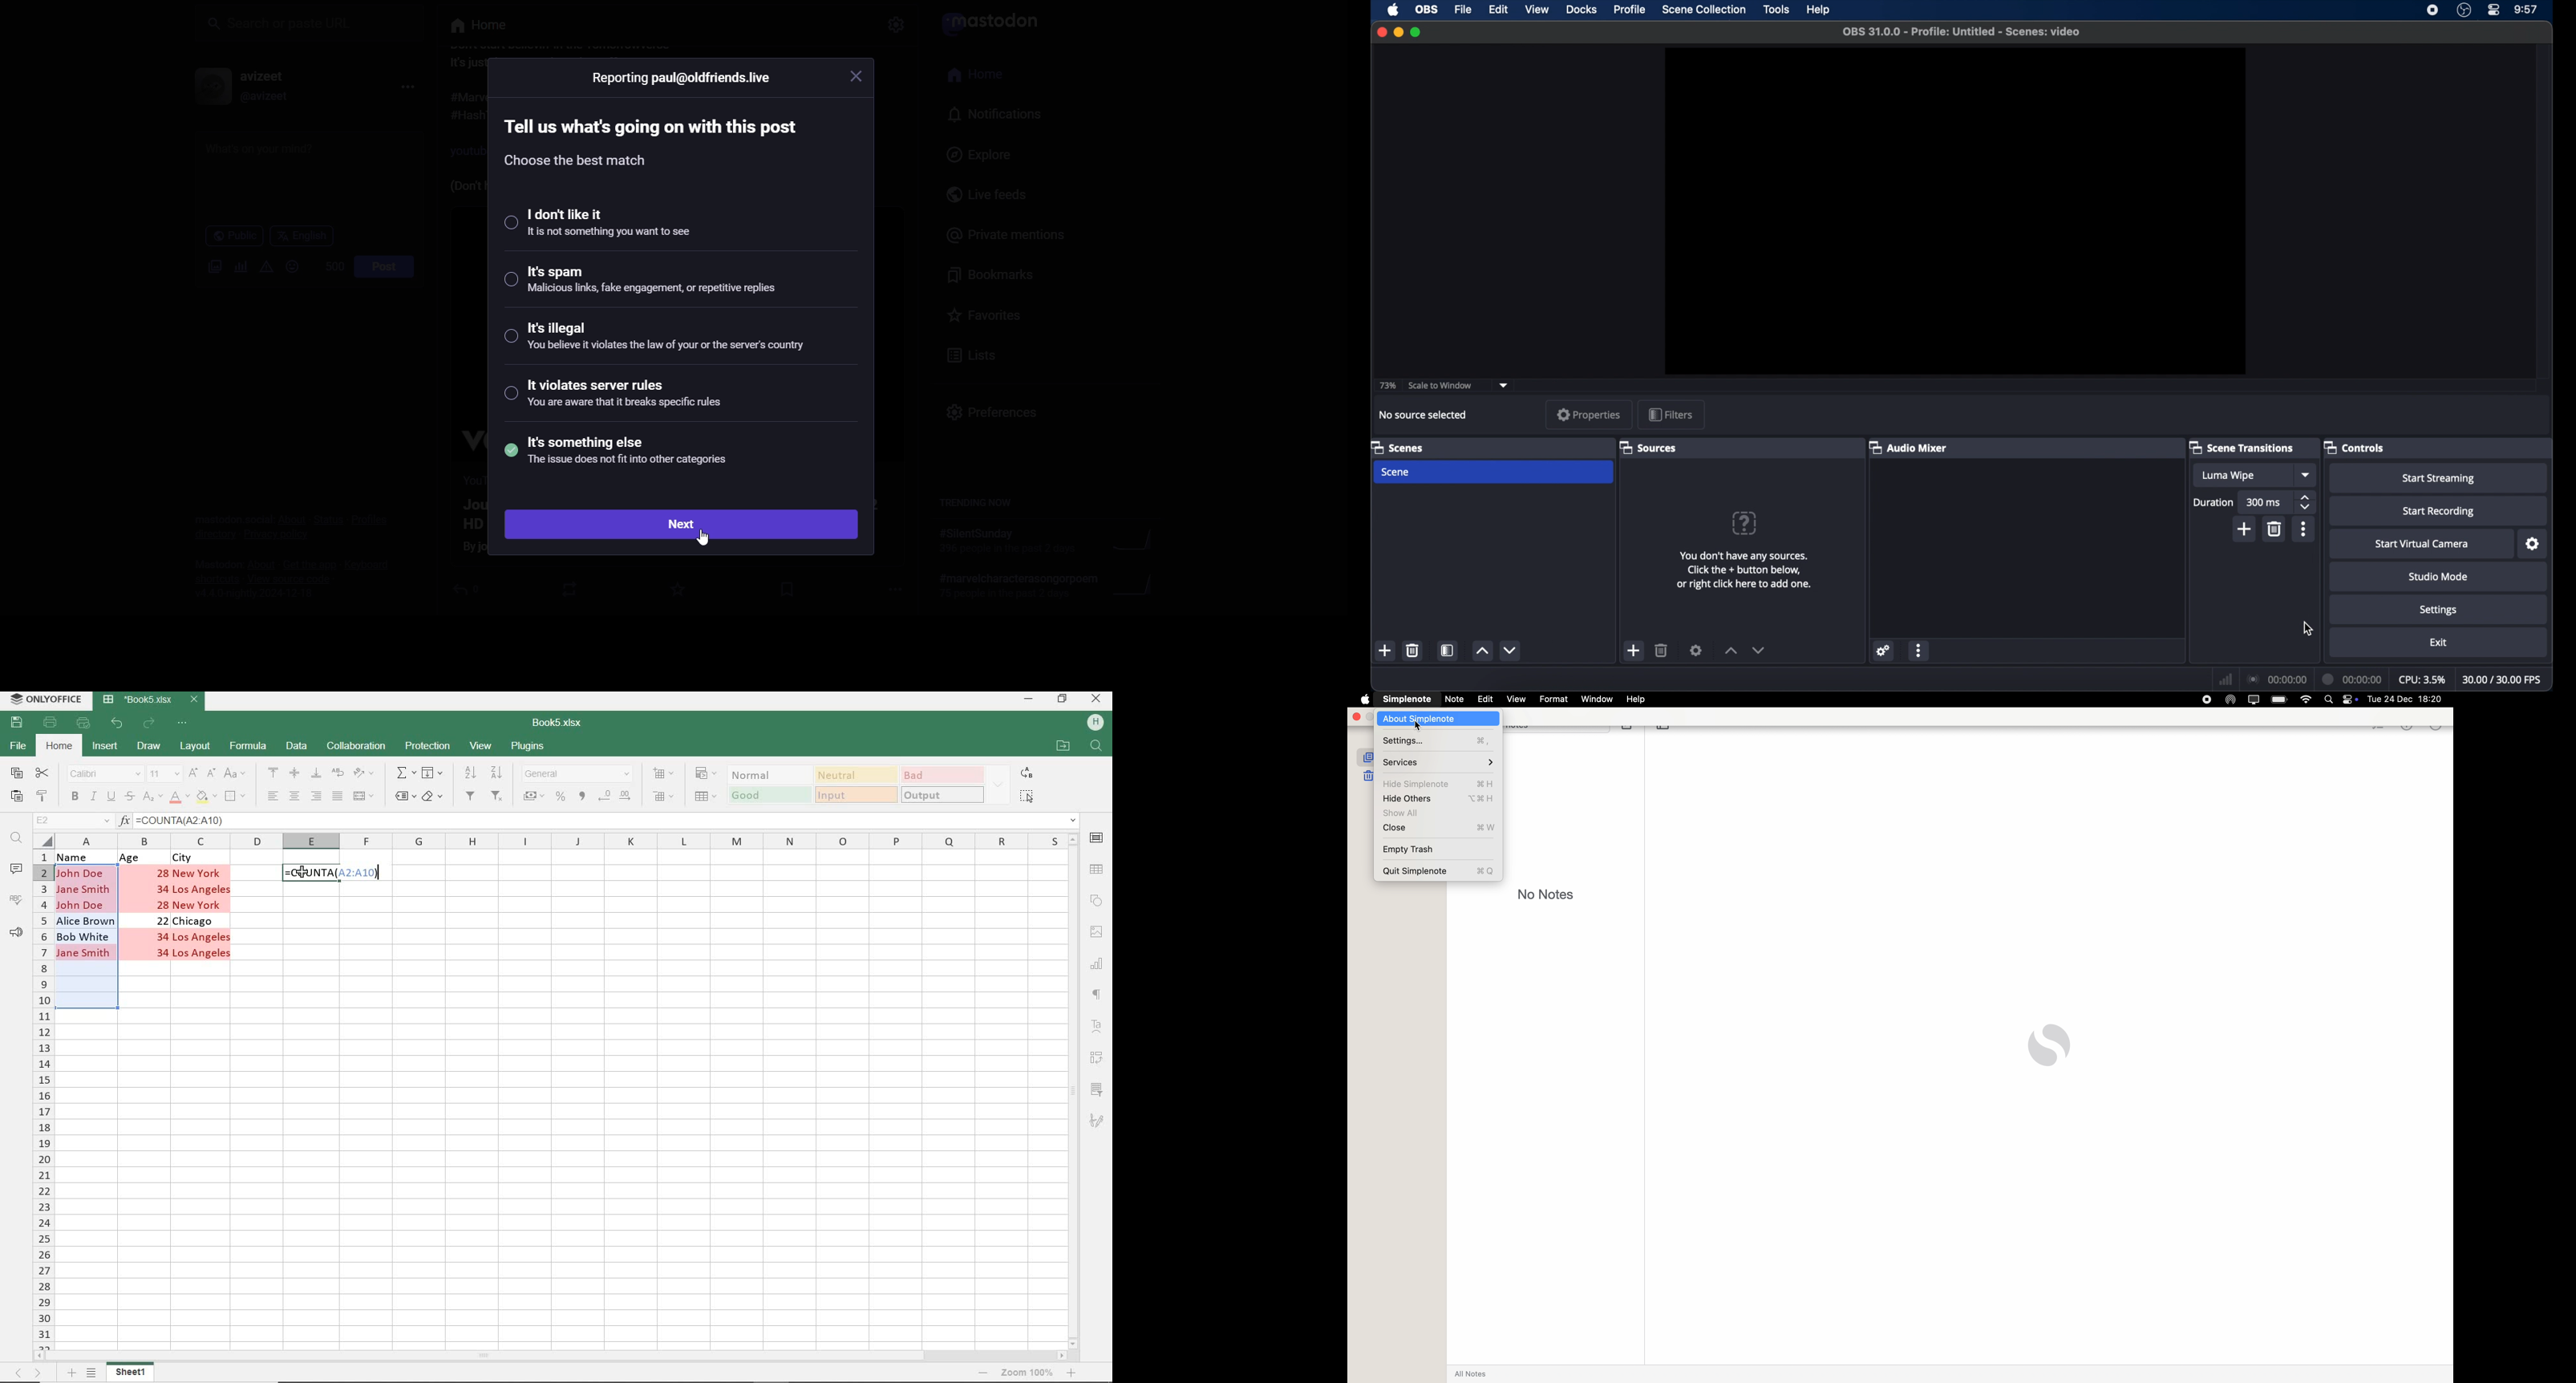 The width and height of the screenshot is (2576, 1400). I want to click on Simplenote logo, so click(2049, 1045).